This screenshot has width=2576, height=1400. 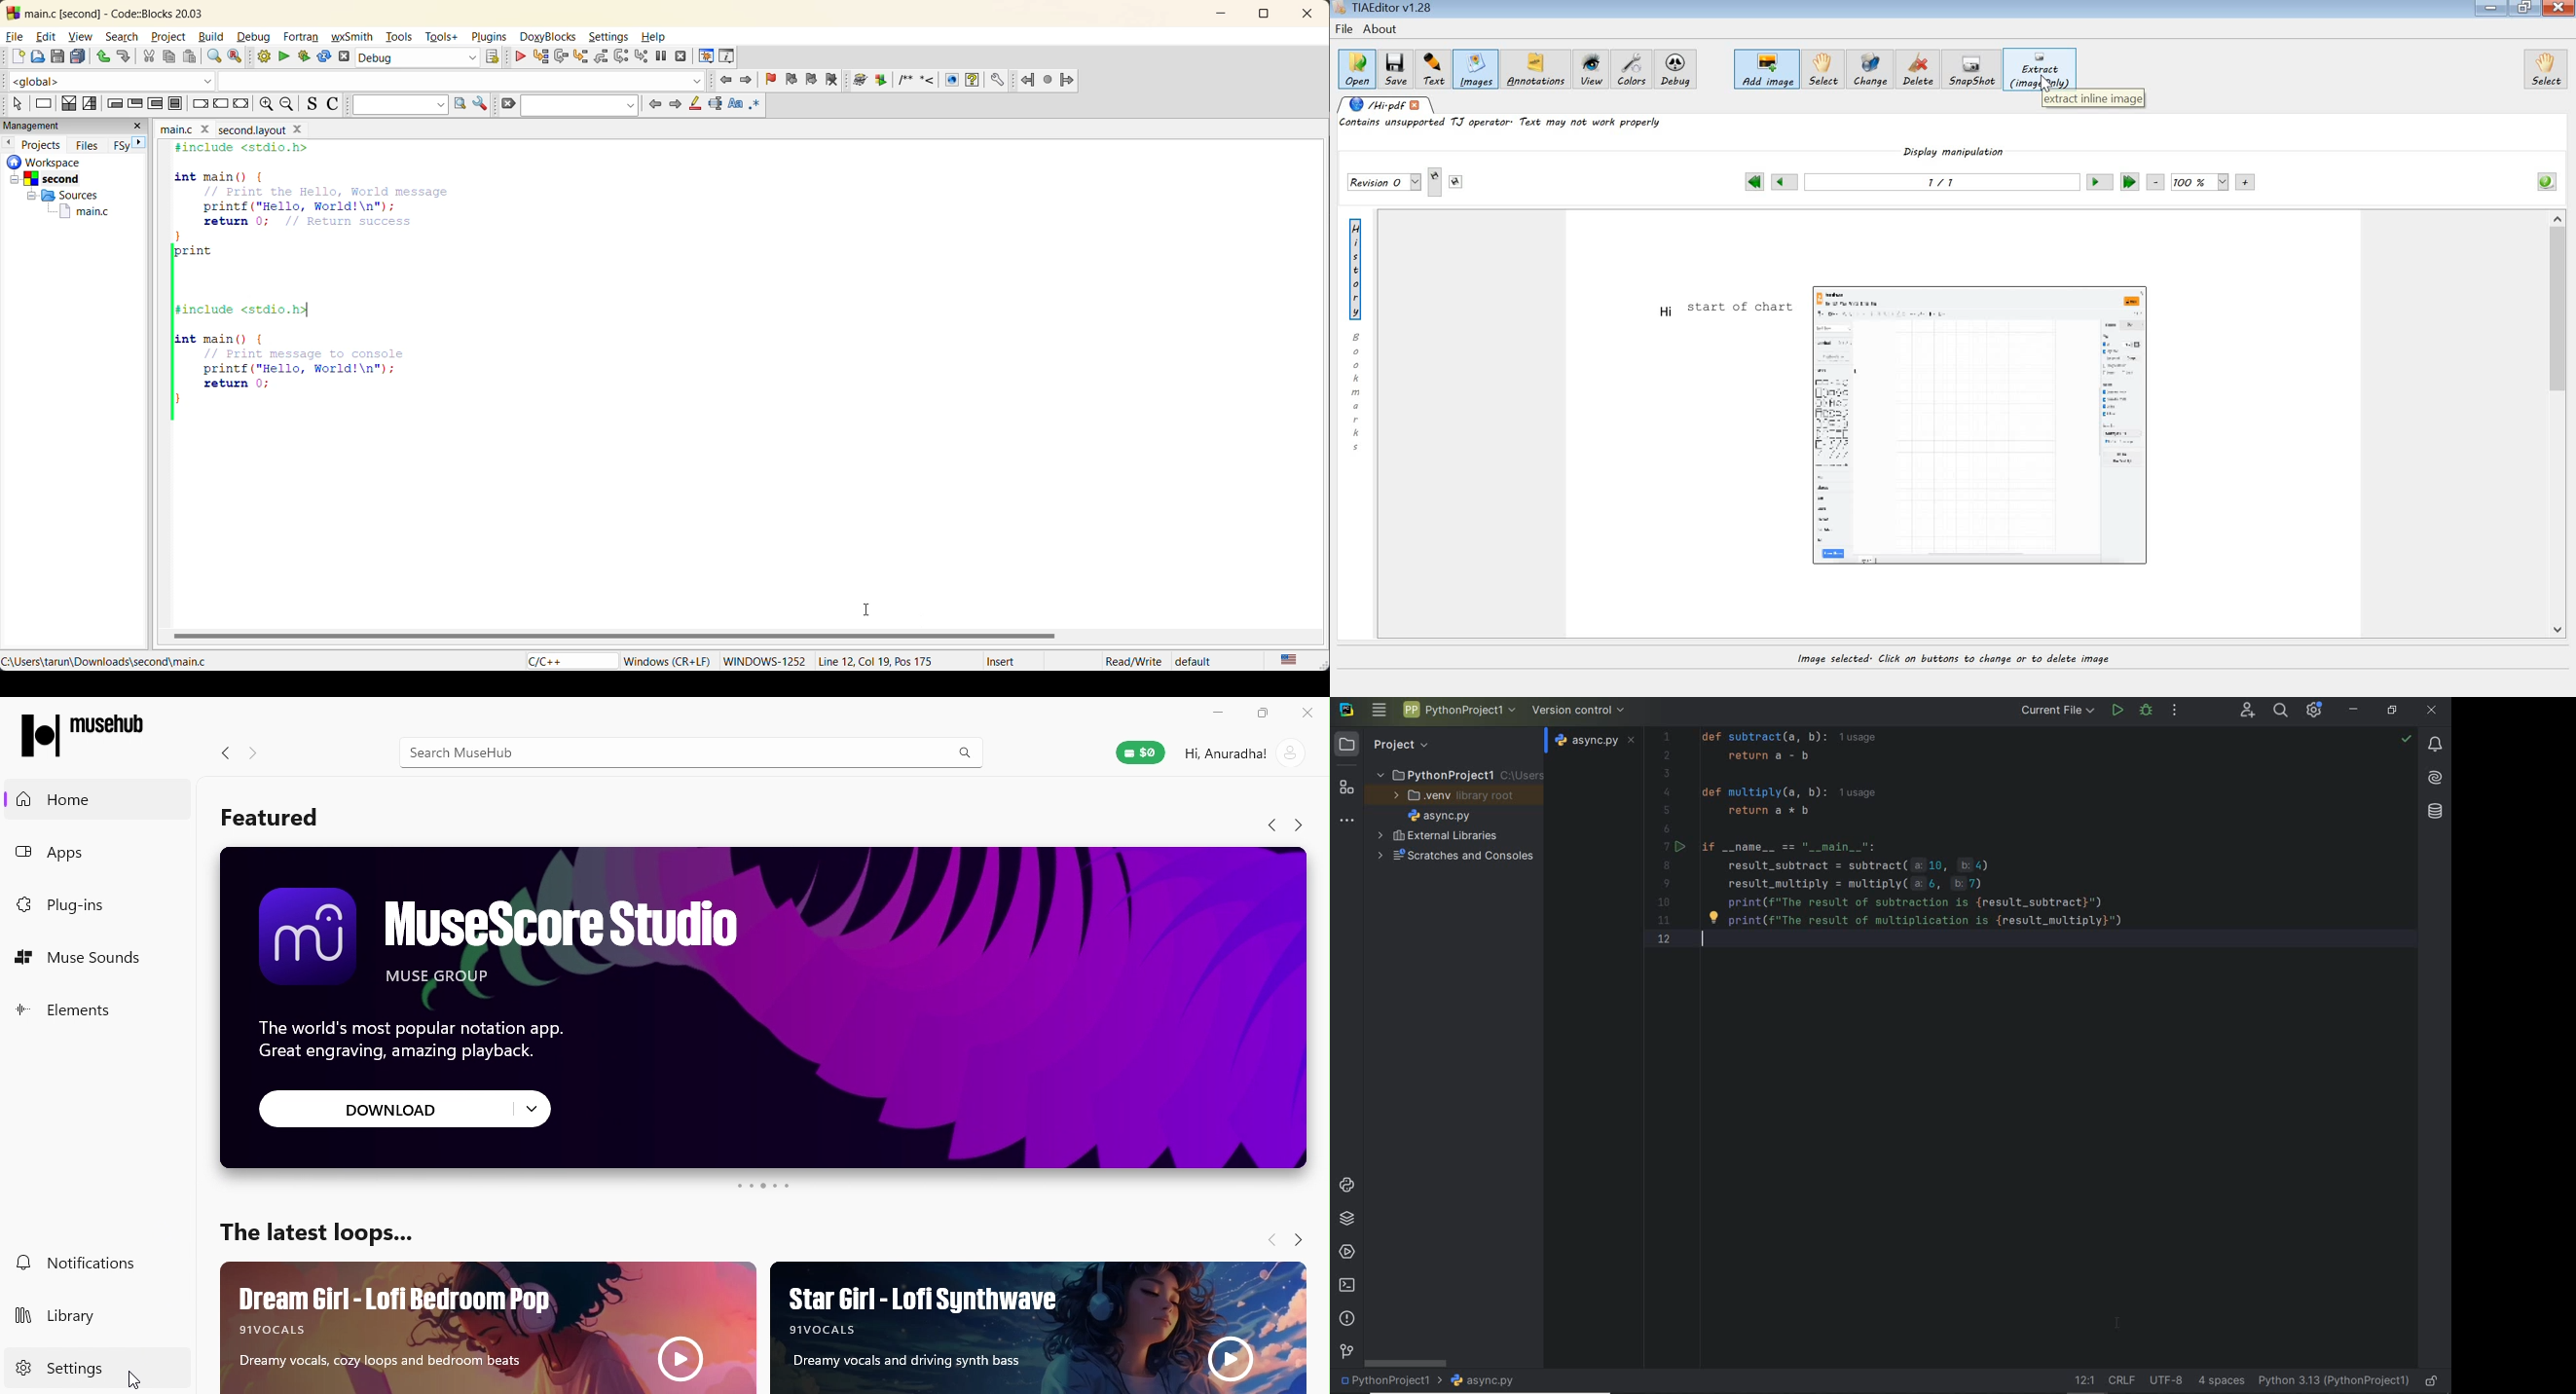 What do you see at coordinates (756, 106) in the screenshot?
I see `use regex` at bounding box center [756, 106].